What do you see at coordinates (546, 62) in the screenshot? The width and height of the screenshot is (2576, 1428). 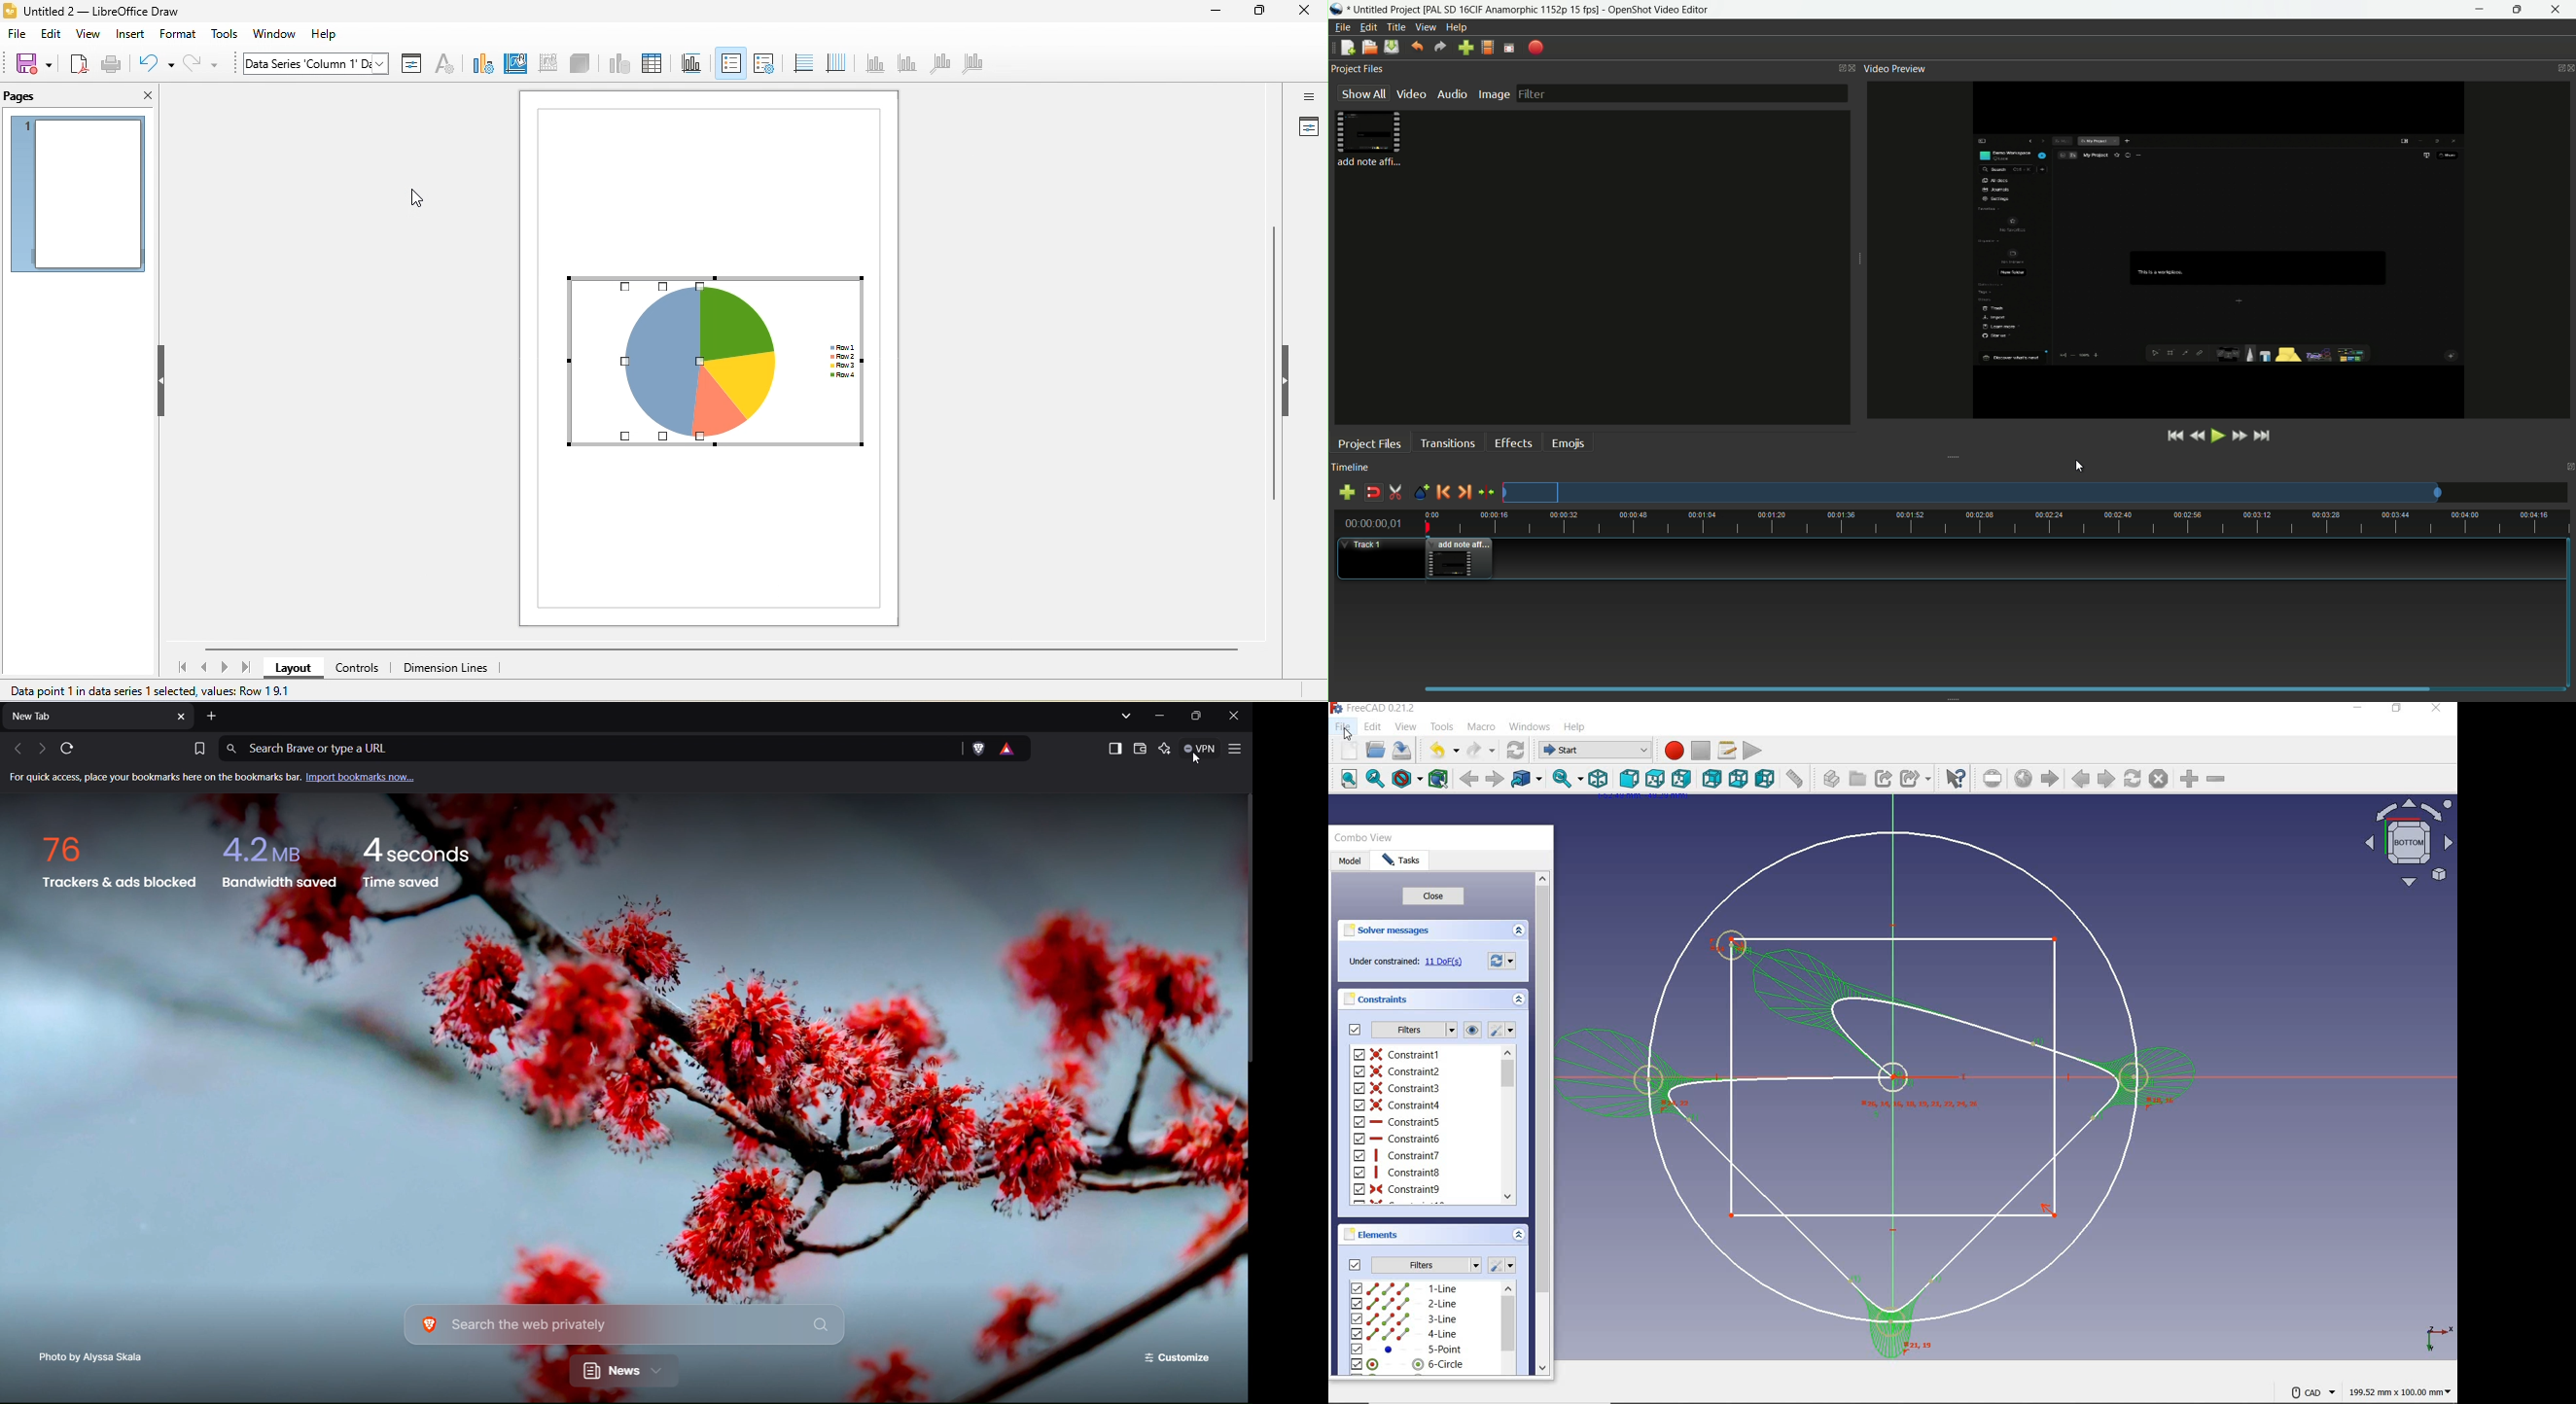 I see `format chat wall` at bounding box center [546, 62].